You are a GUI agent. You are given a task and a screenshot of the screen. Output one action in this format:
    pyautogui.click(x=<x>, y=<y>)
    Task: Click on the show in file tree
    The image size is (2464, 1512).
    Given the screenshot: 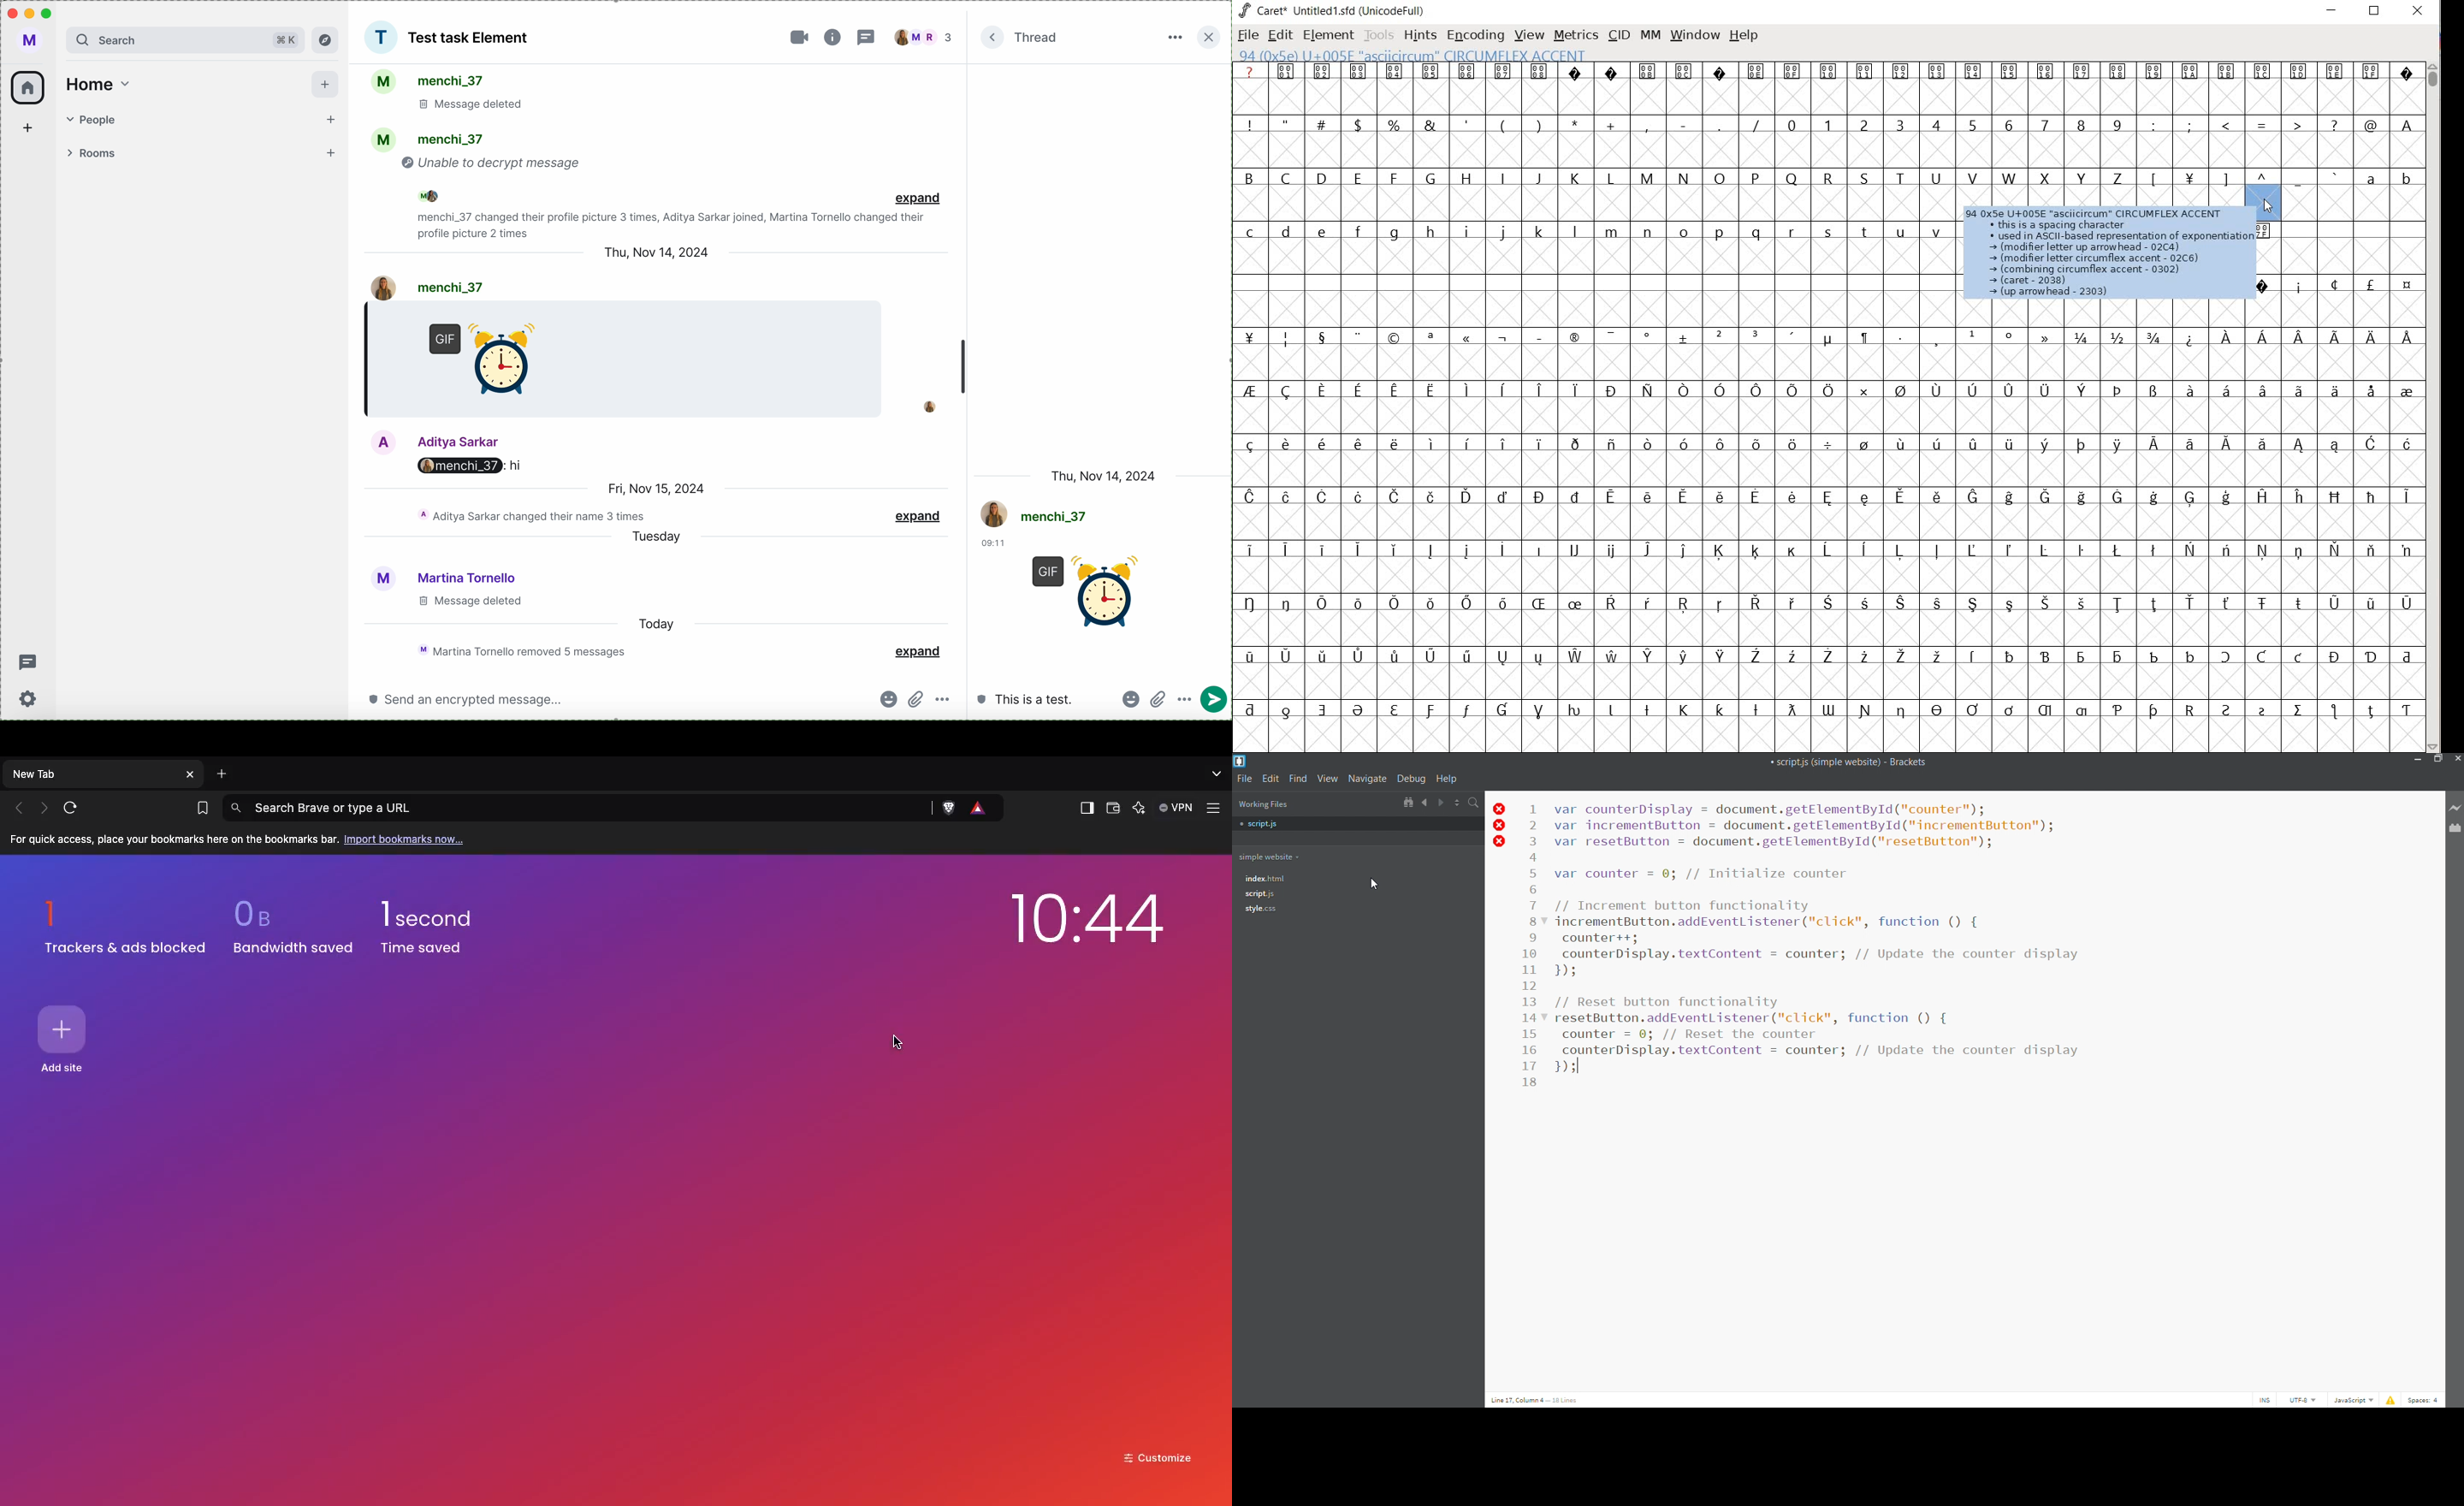 What is the action you would take?
    pyautogui.click(x=1410, y=802)
    